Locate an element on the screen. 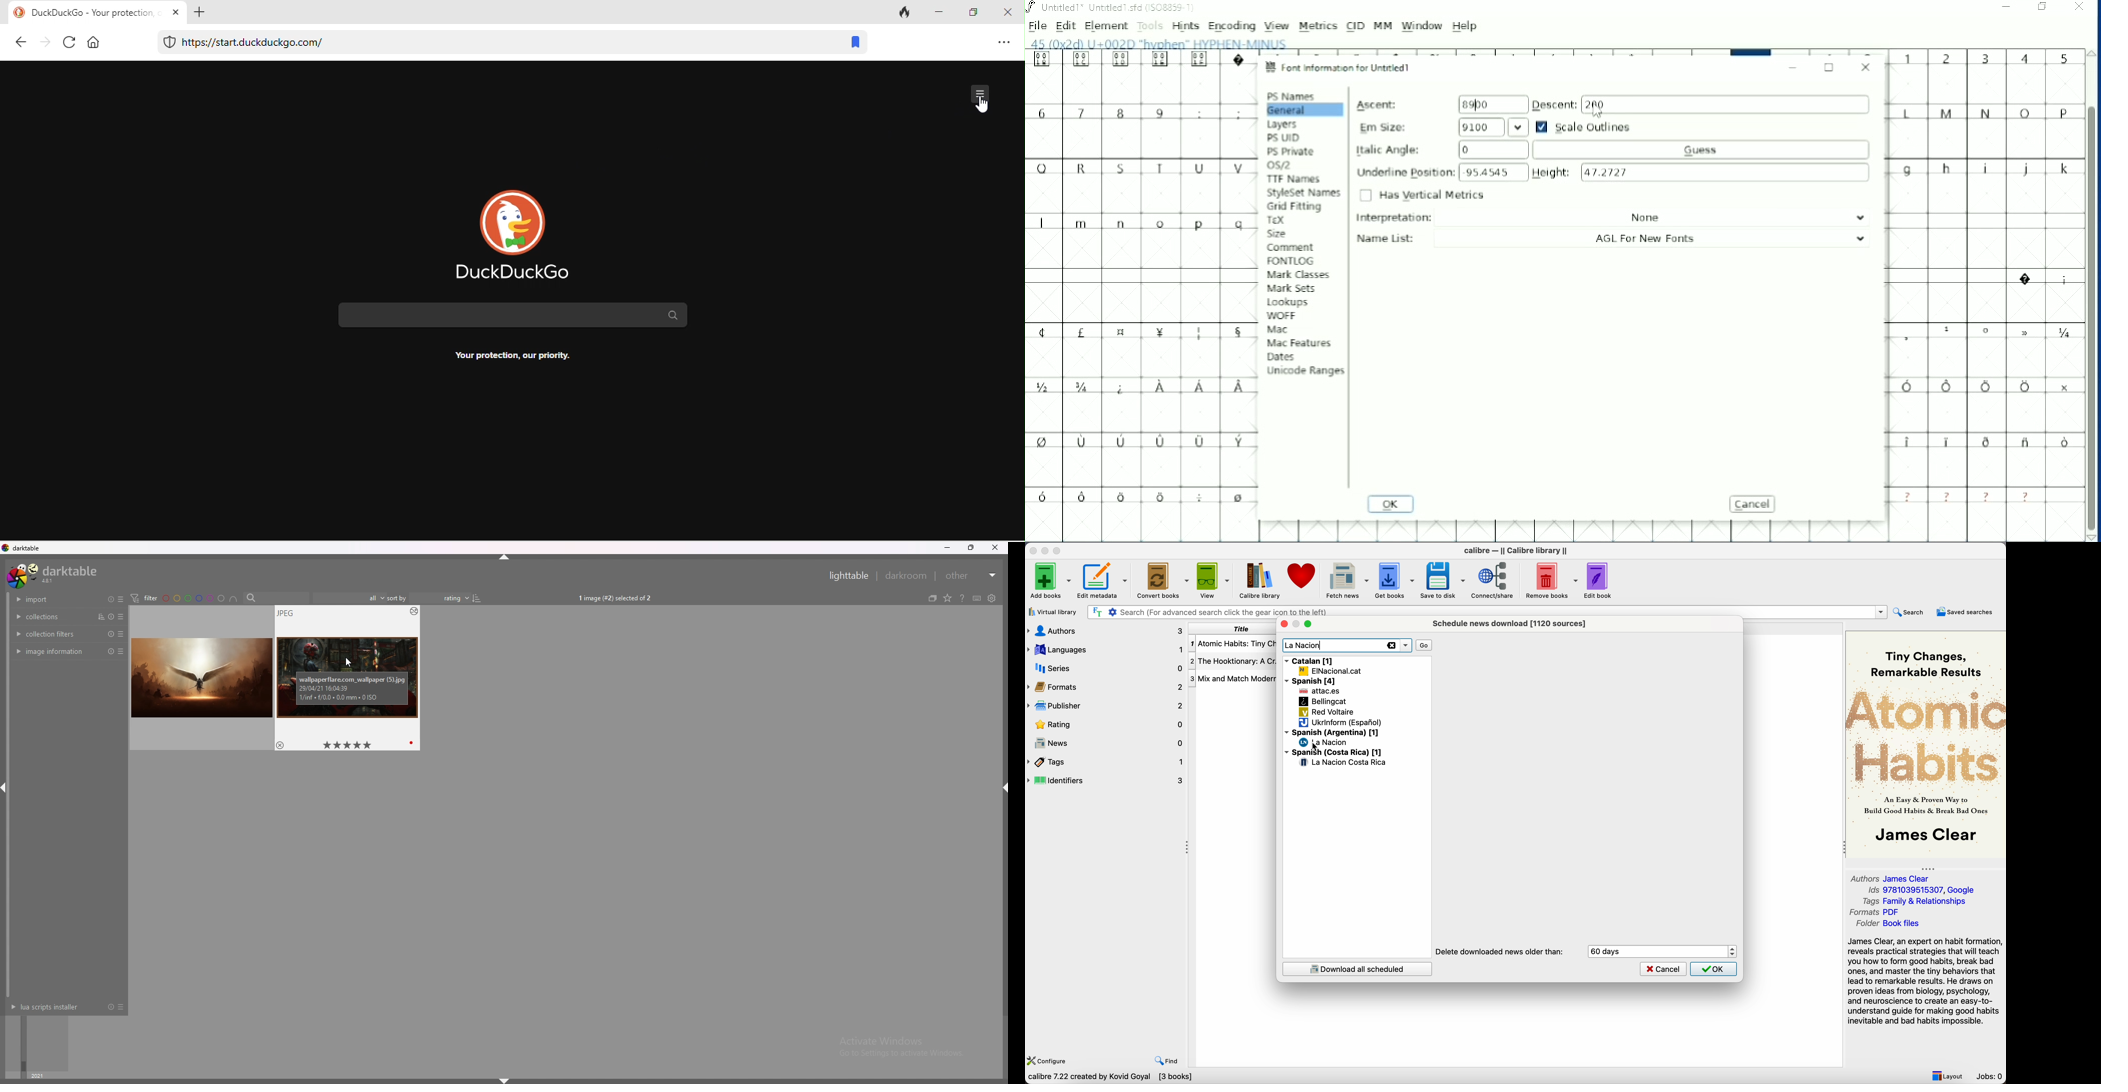 Image resolution: width=2128 pixels, height=1092 pixels. TEX is located at coordinates (1277, 220).